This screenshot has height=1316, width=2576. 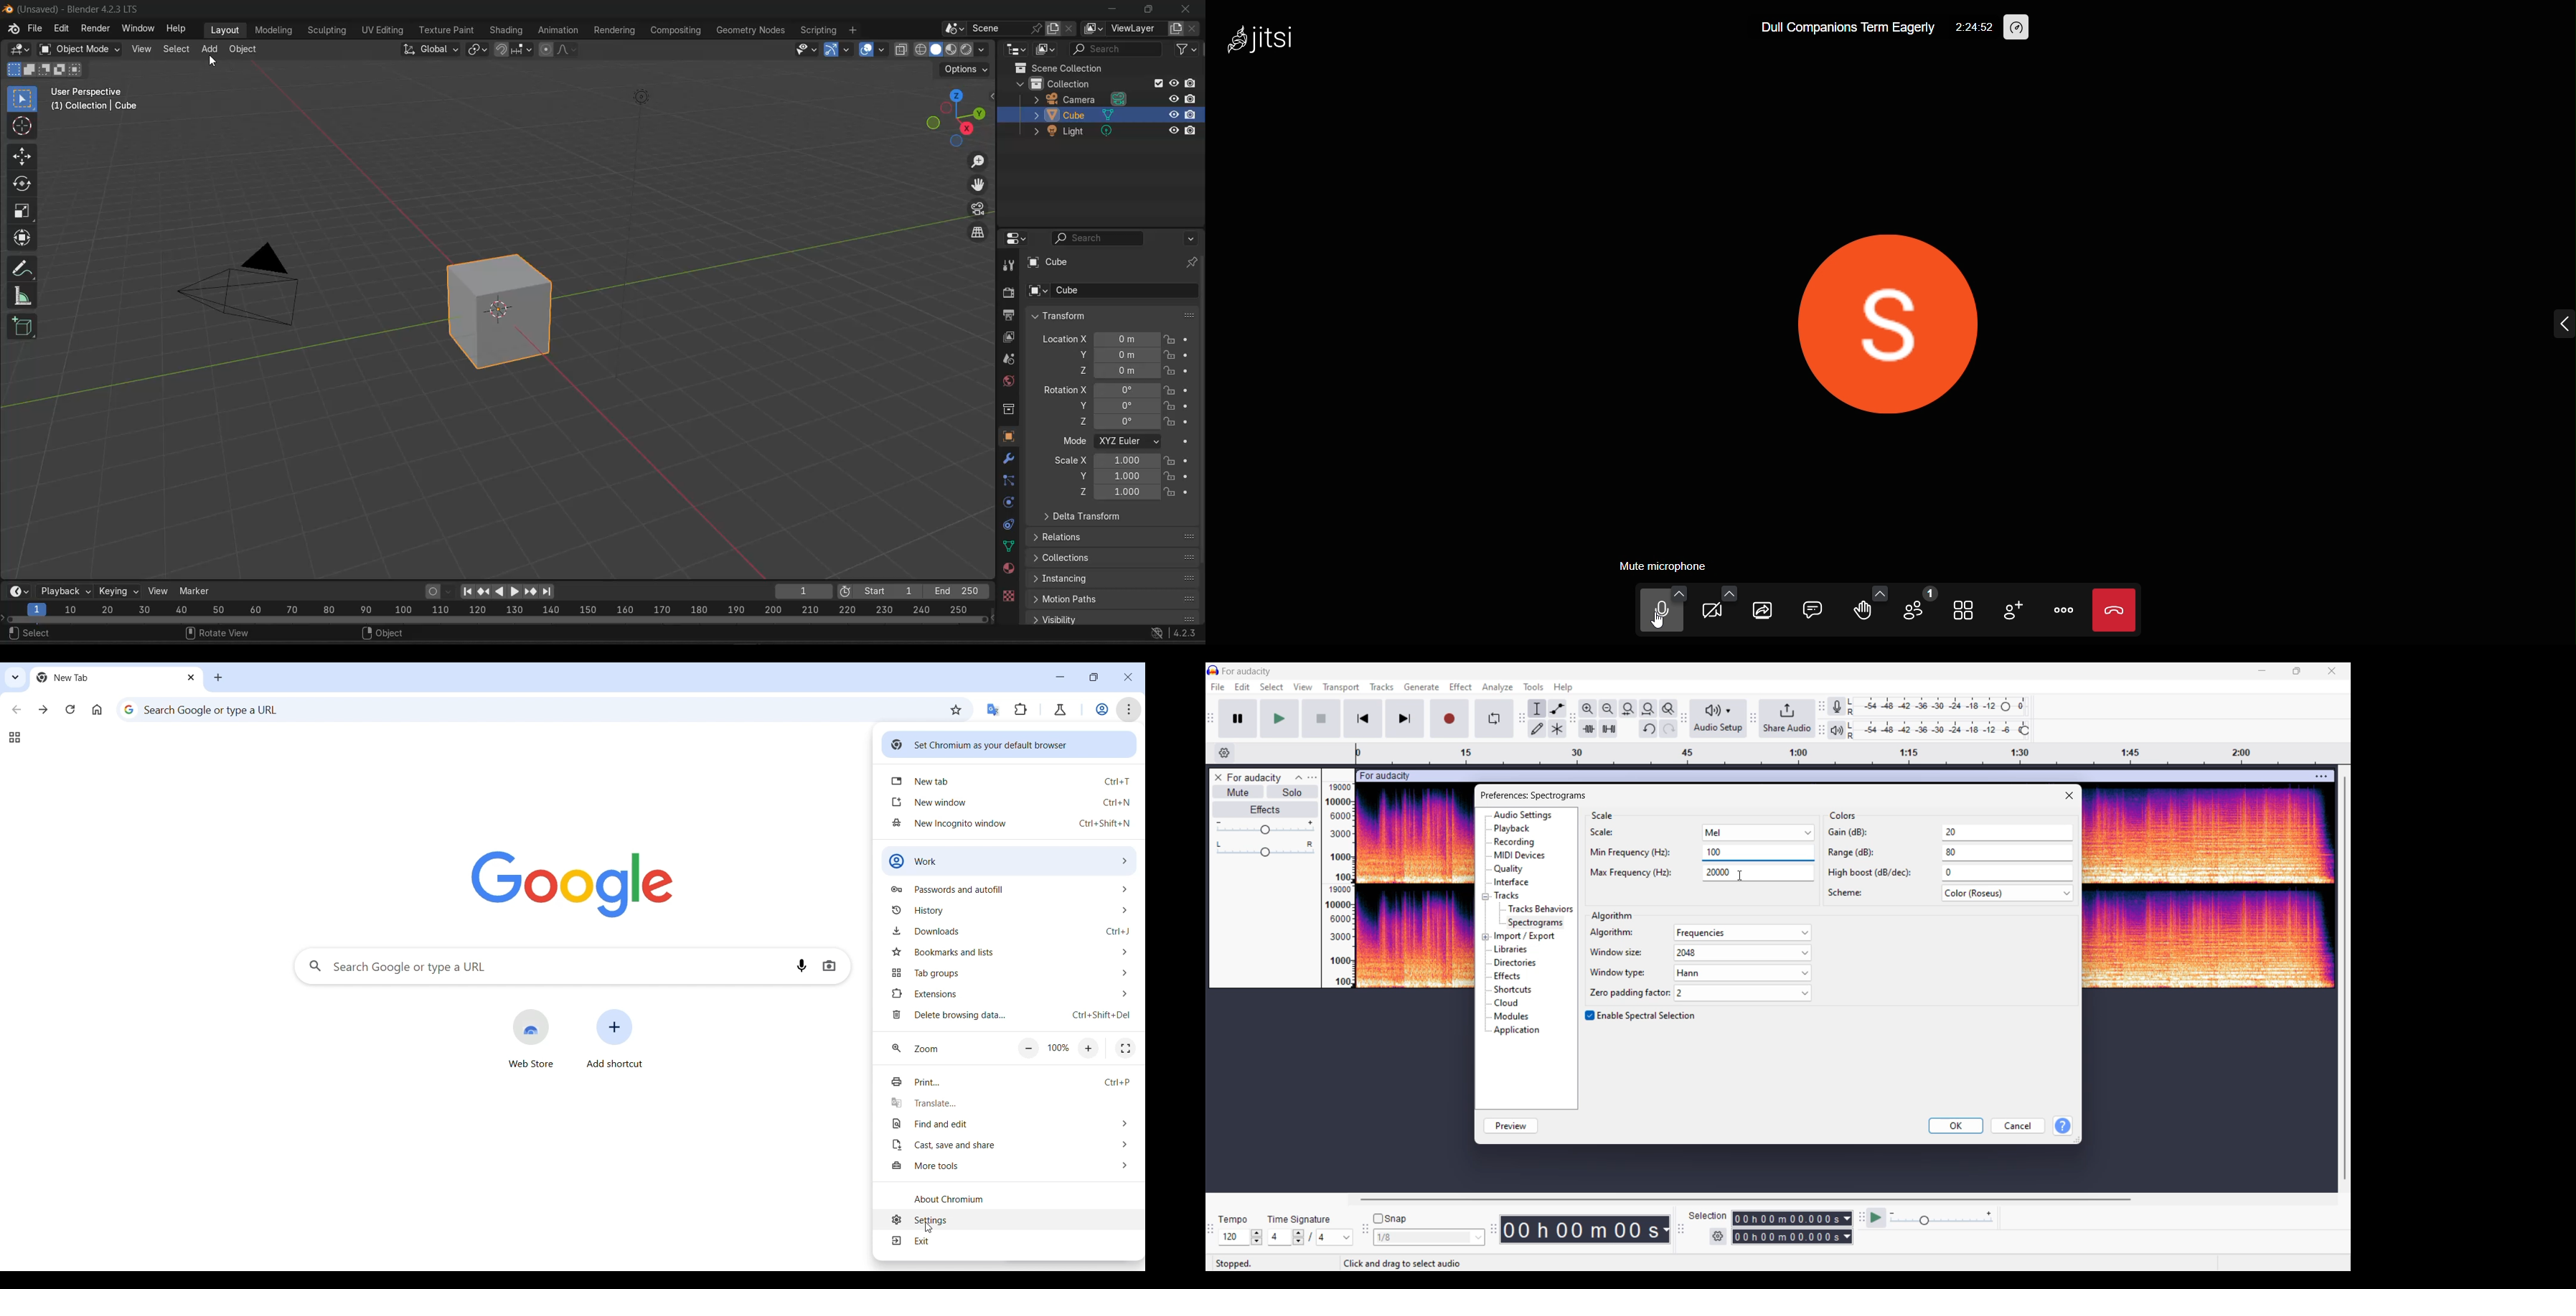 I want to click on Edit menu, so click(x=1242, y=687).